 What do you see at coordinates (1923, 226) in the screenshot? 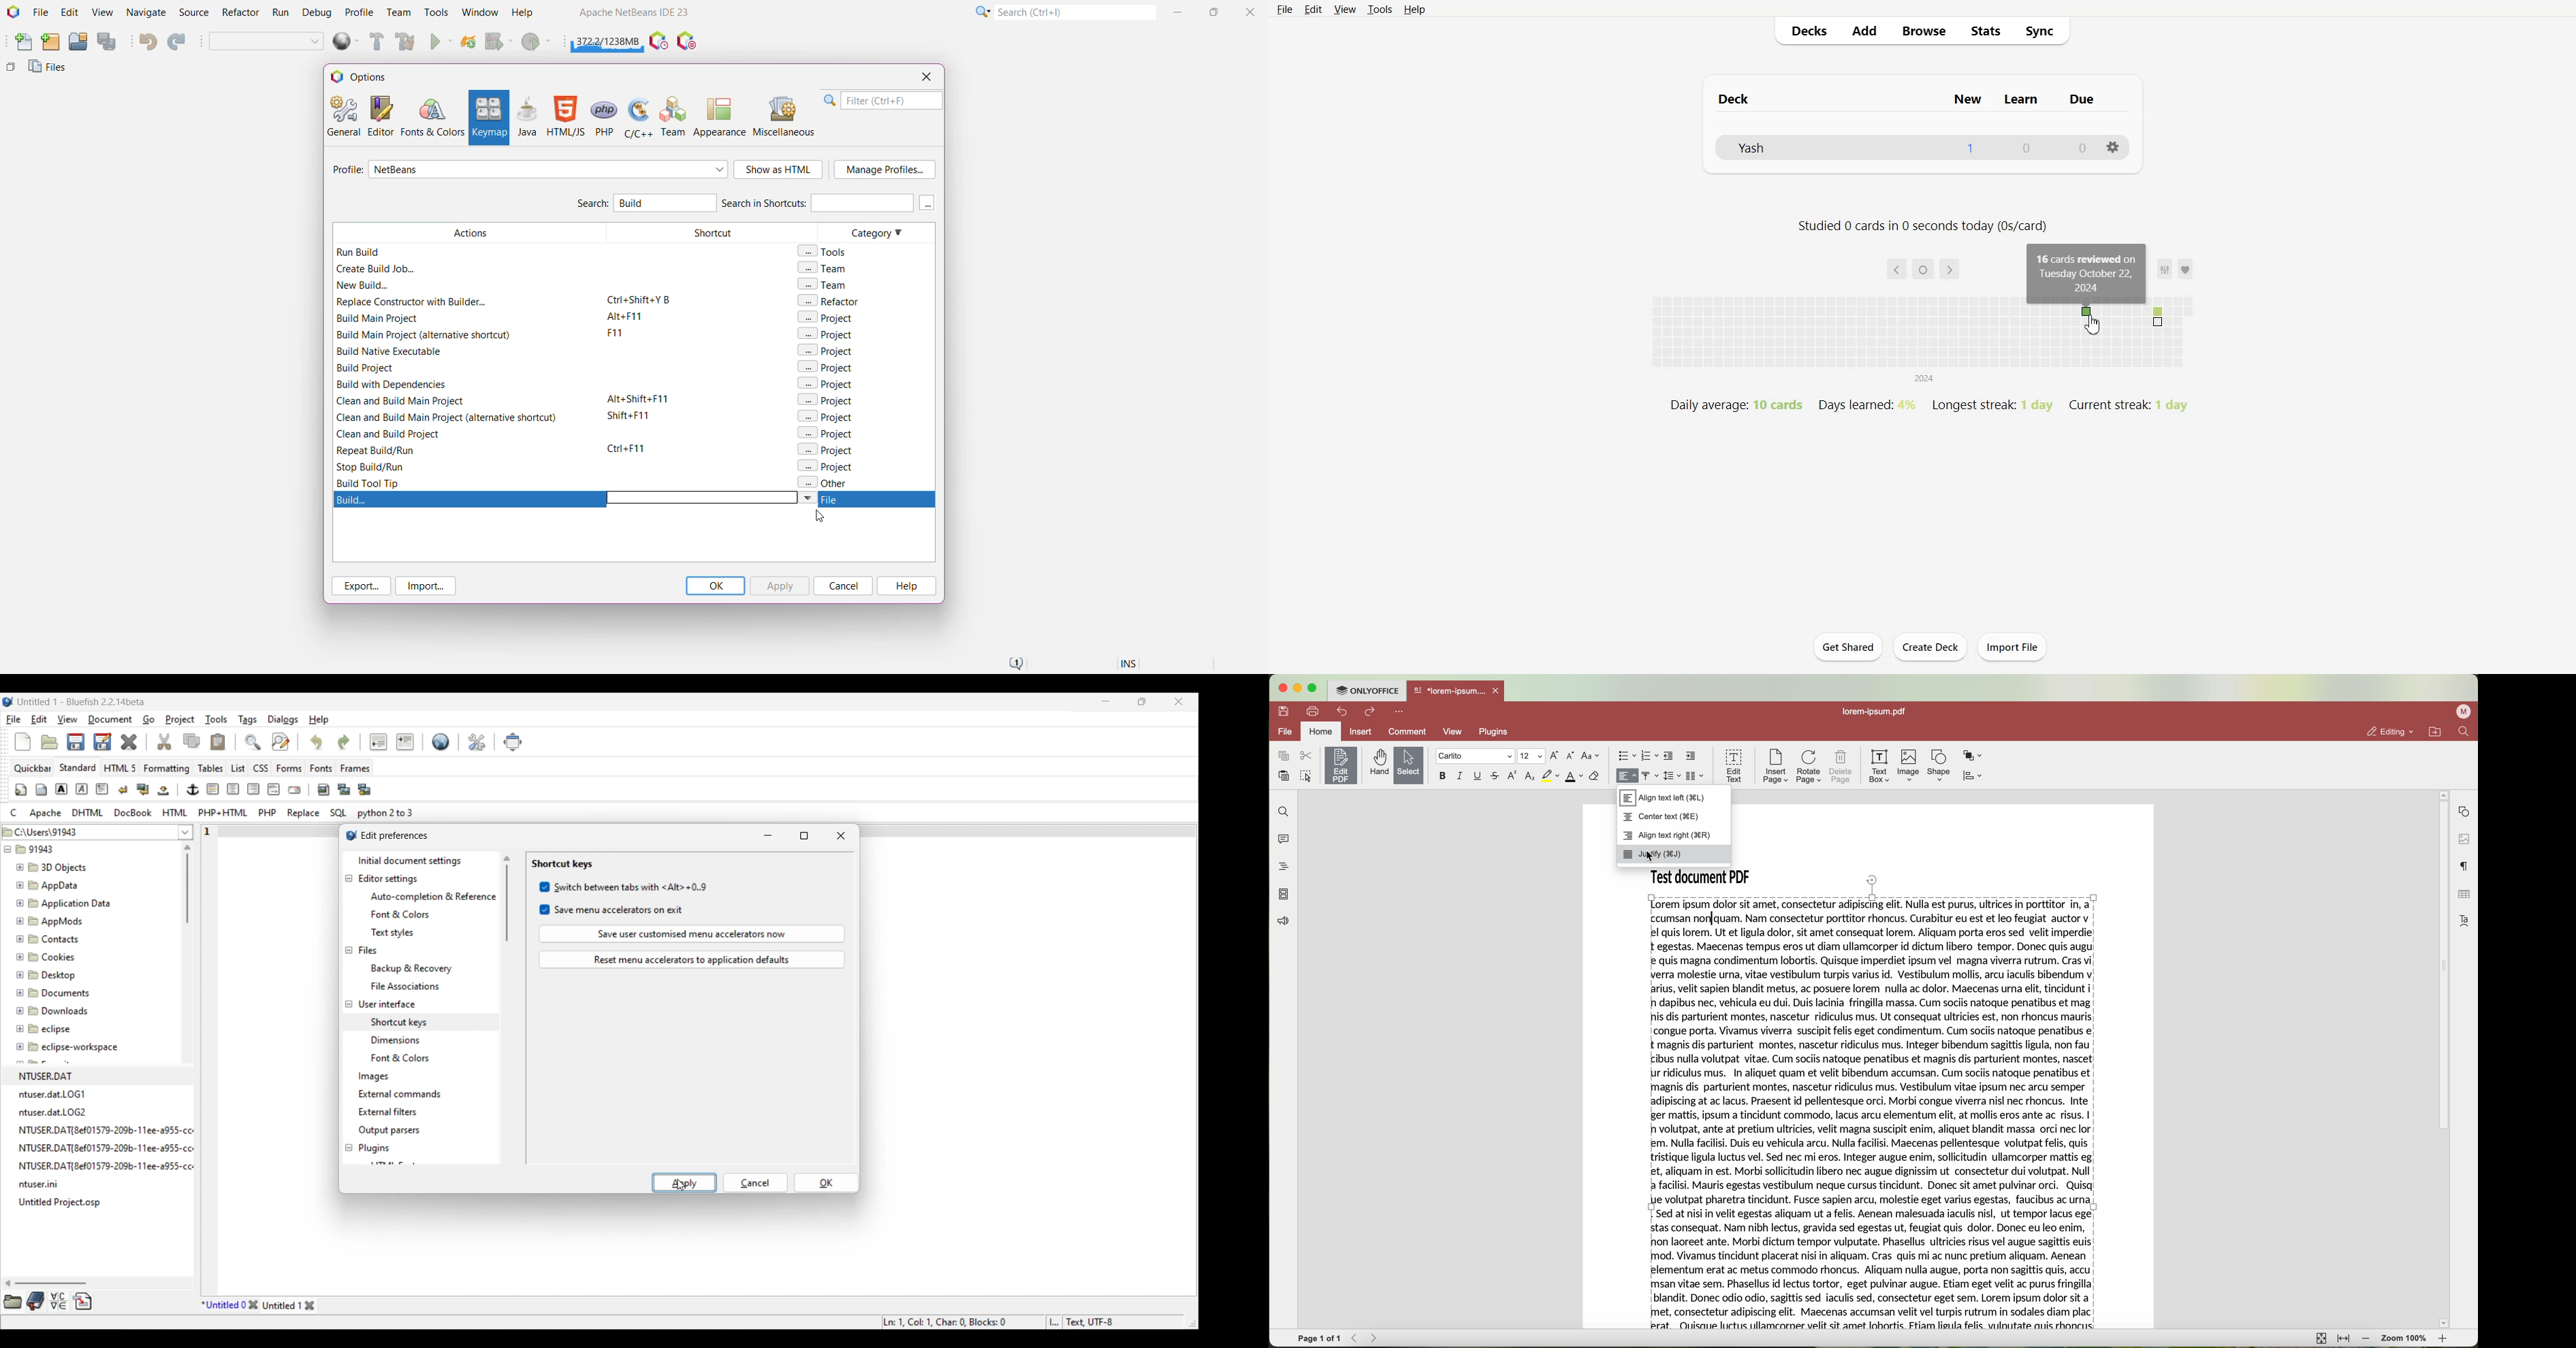
I see `studied 0 cards in 0 seconds today (0s/card)` at bounding box center [1923, 226].